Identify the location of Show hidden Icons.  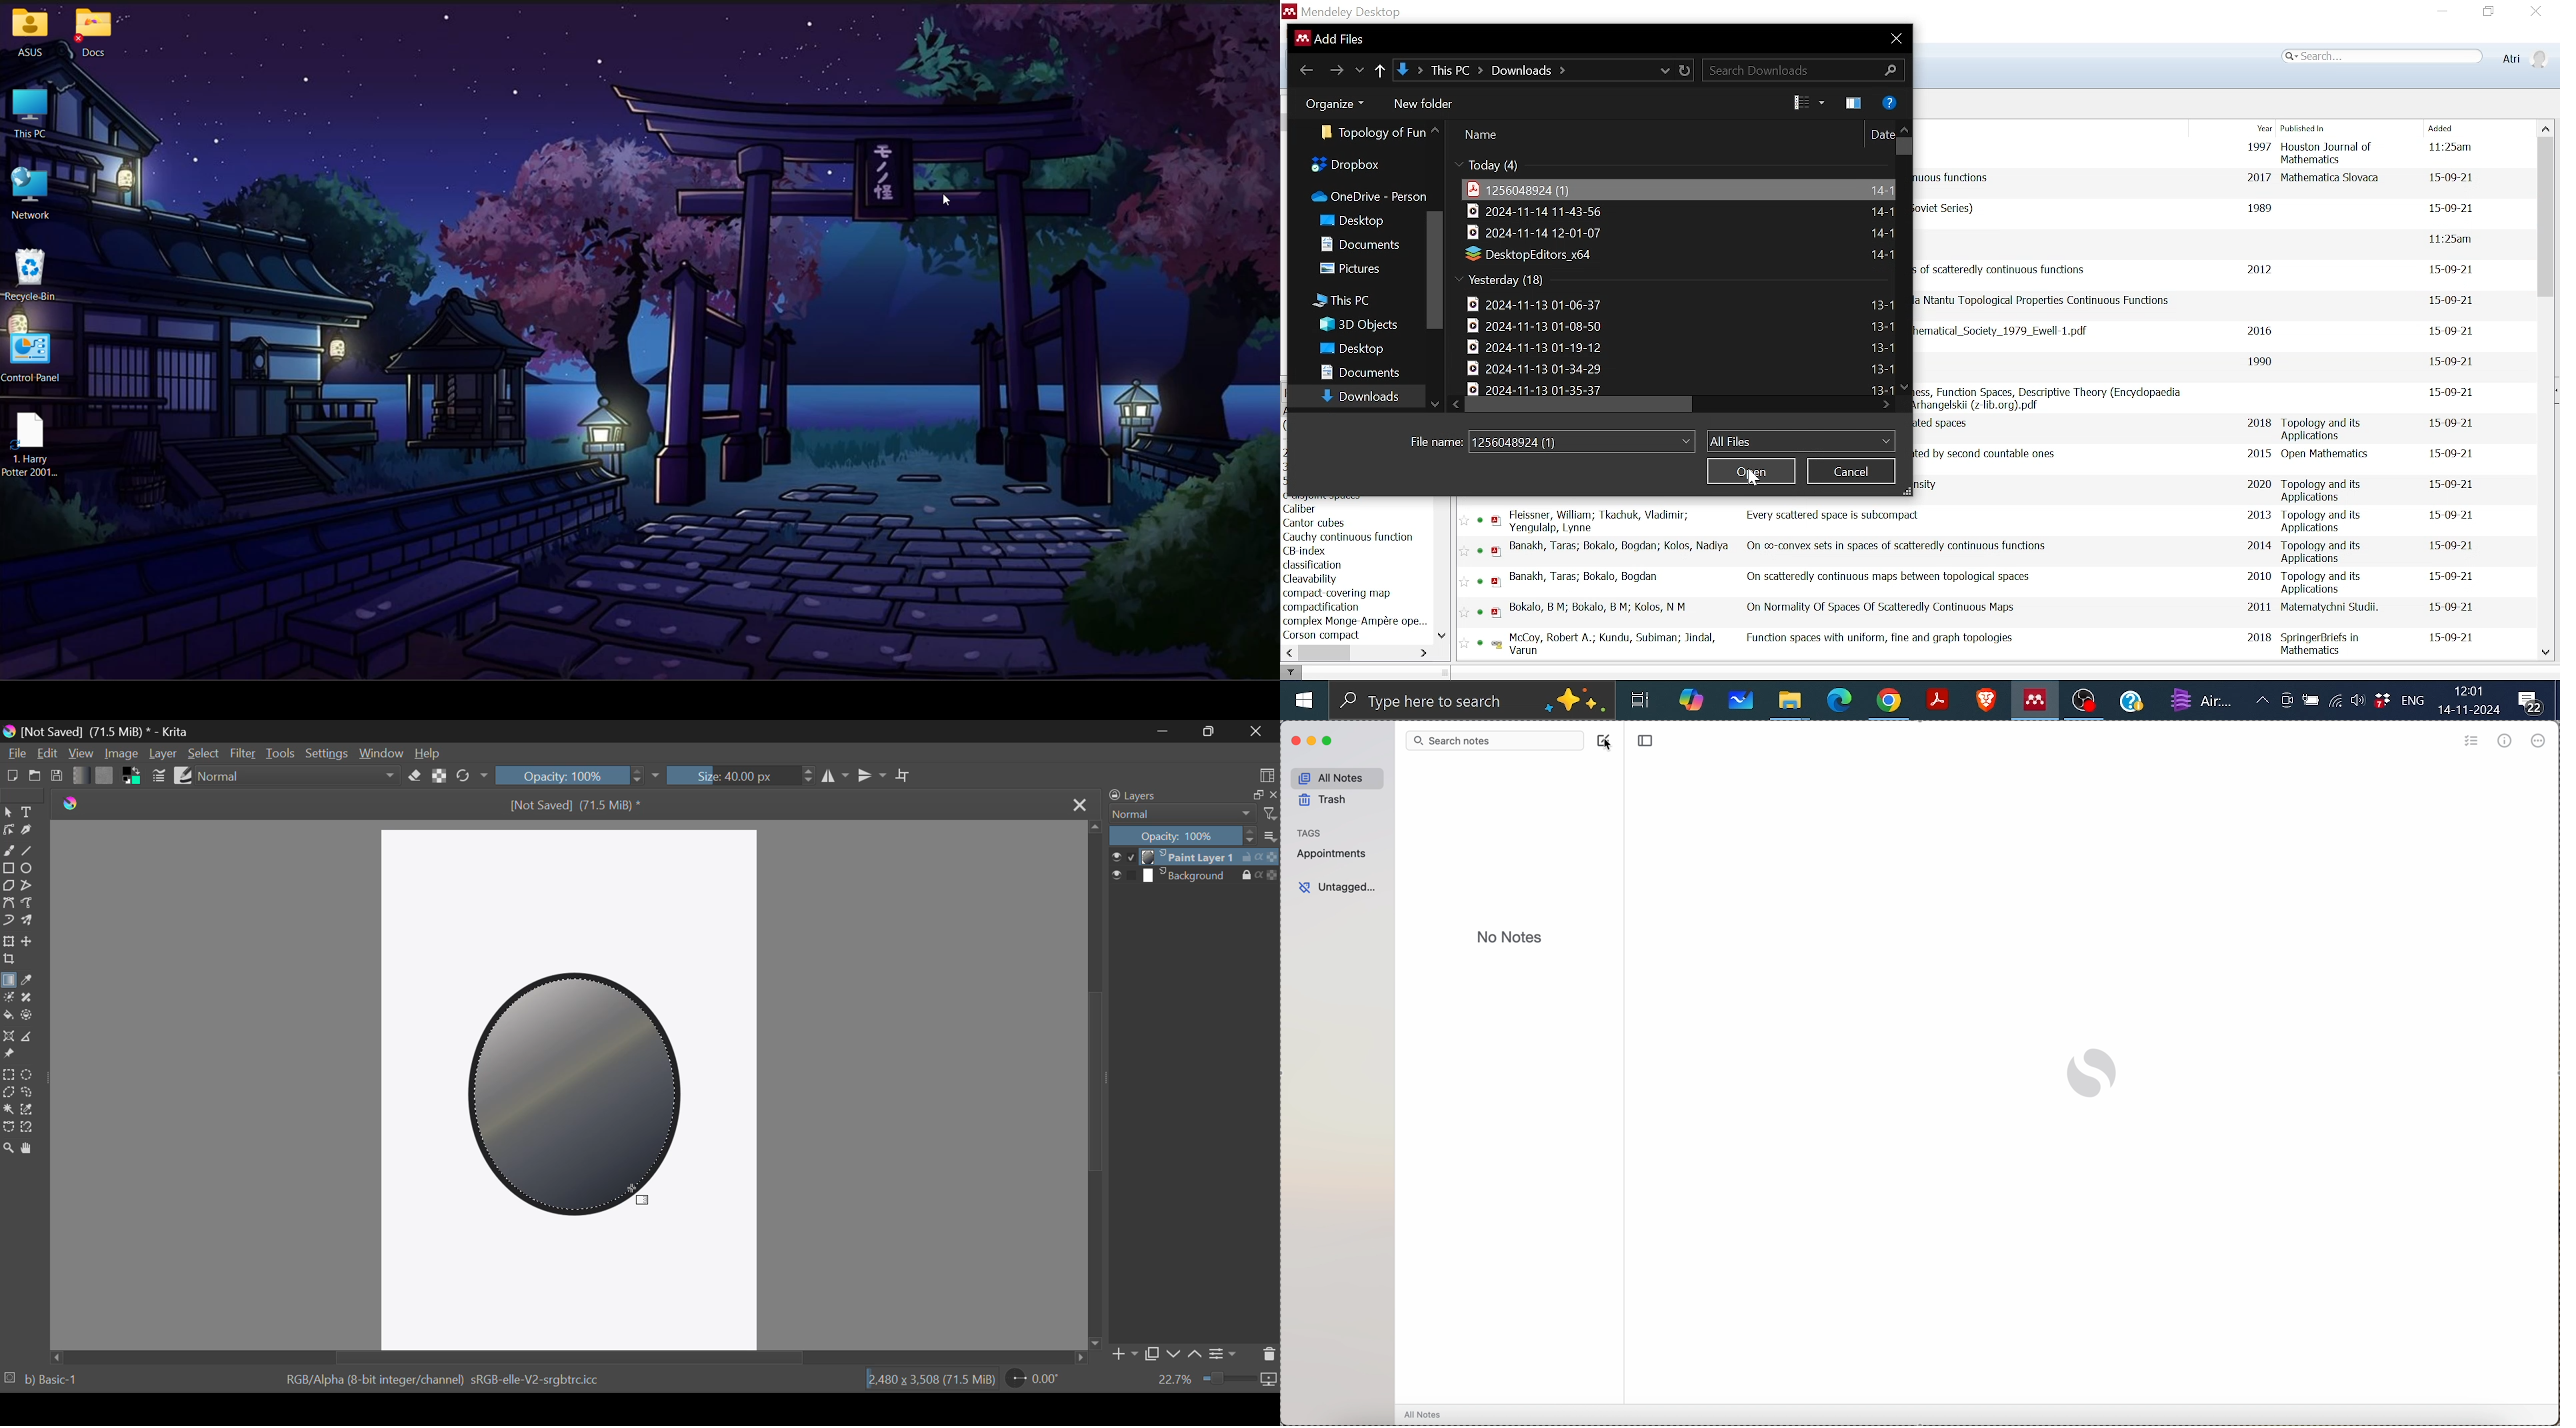
(2264, 699).